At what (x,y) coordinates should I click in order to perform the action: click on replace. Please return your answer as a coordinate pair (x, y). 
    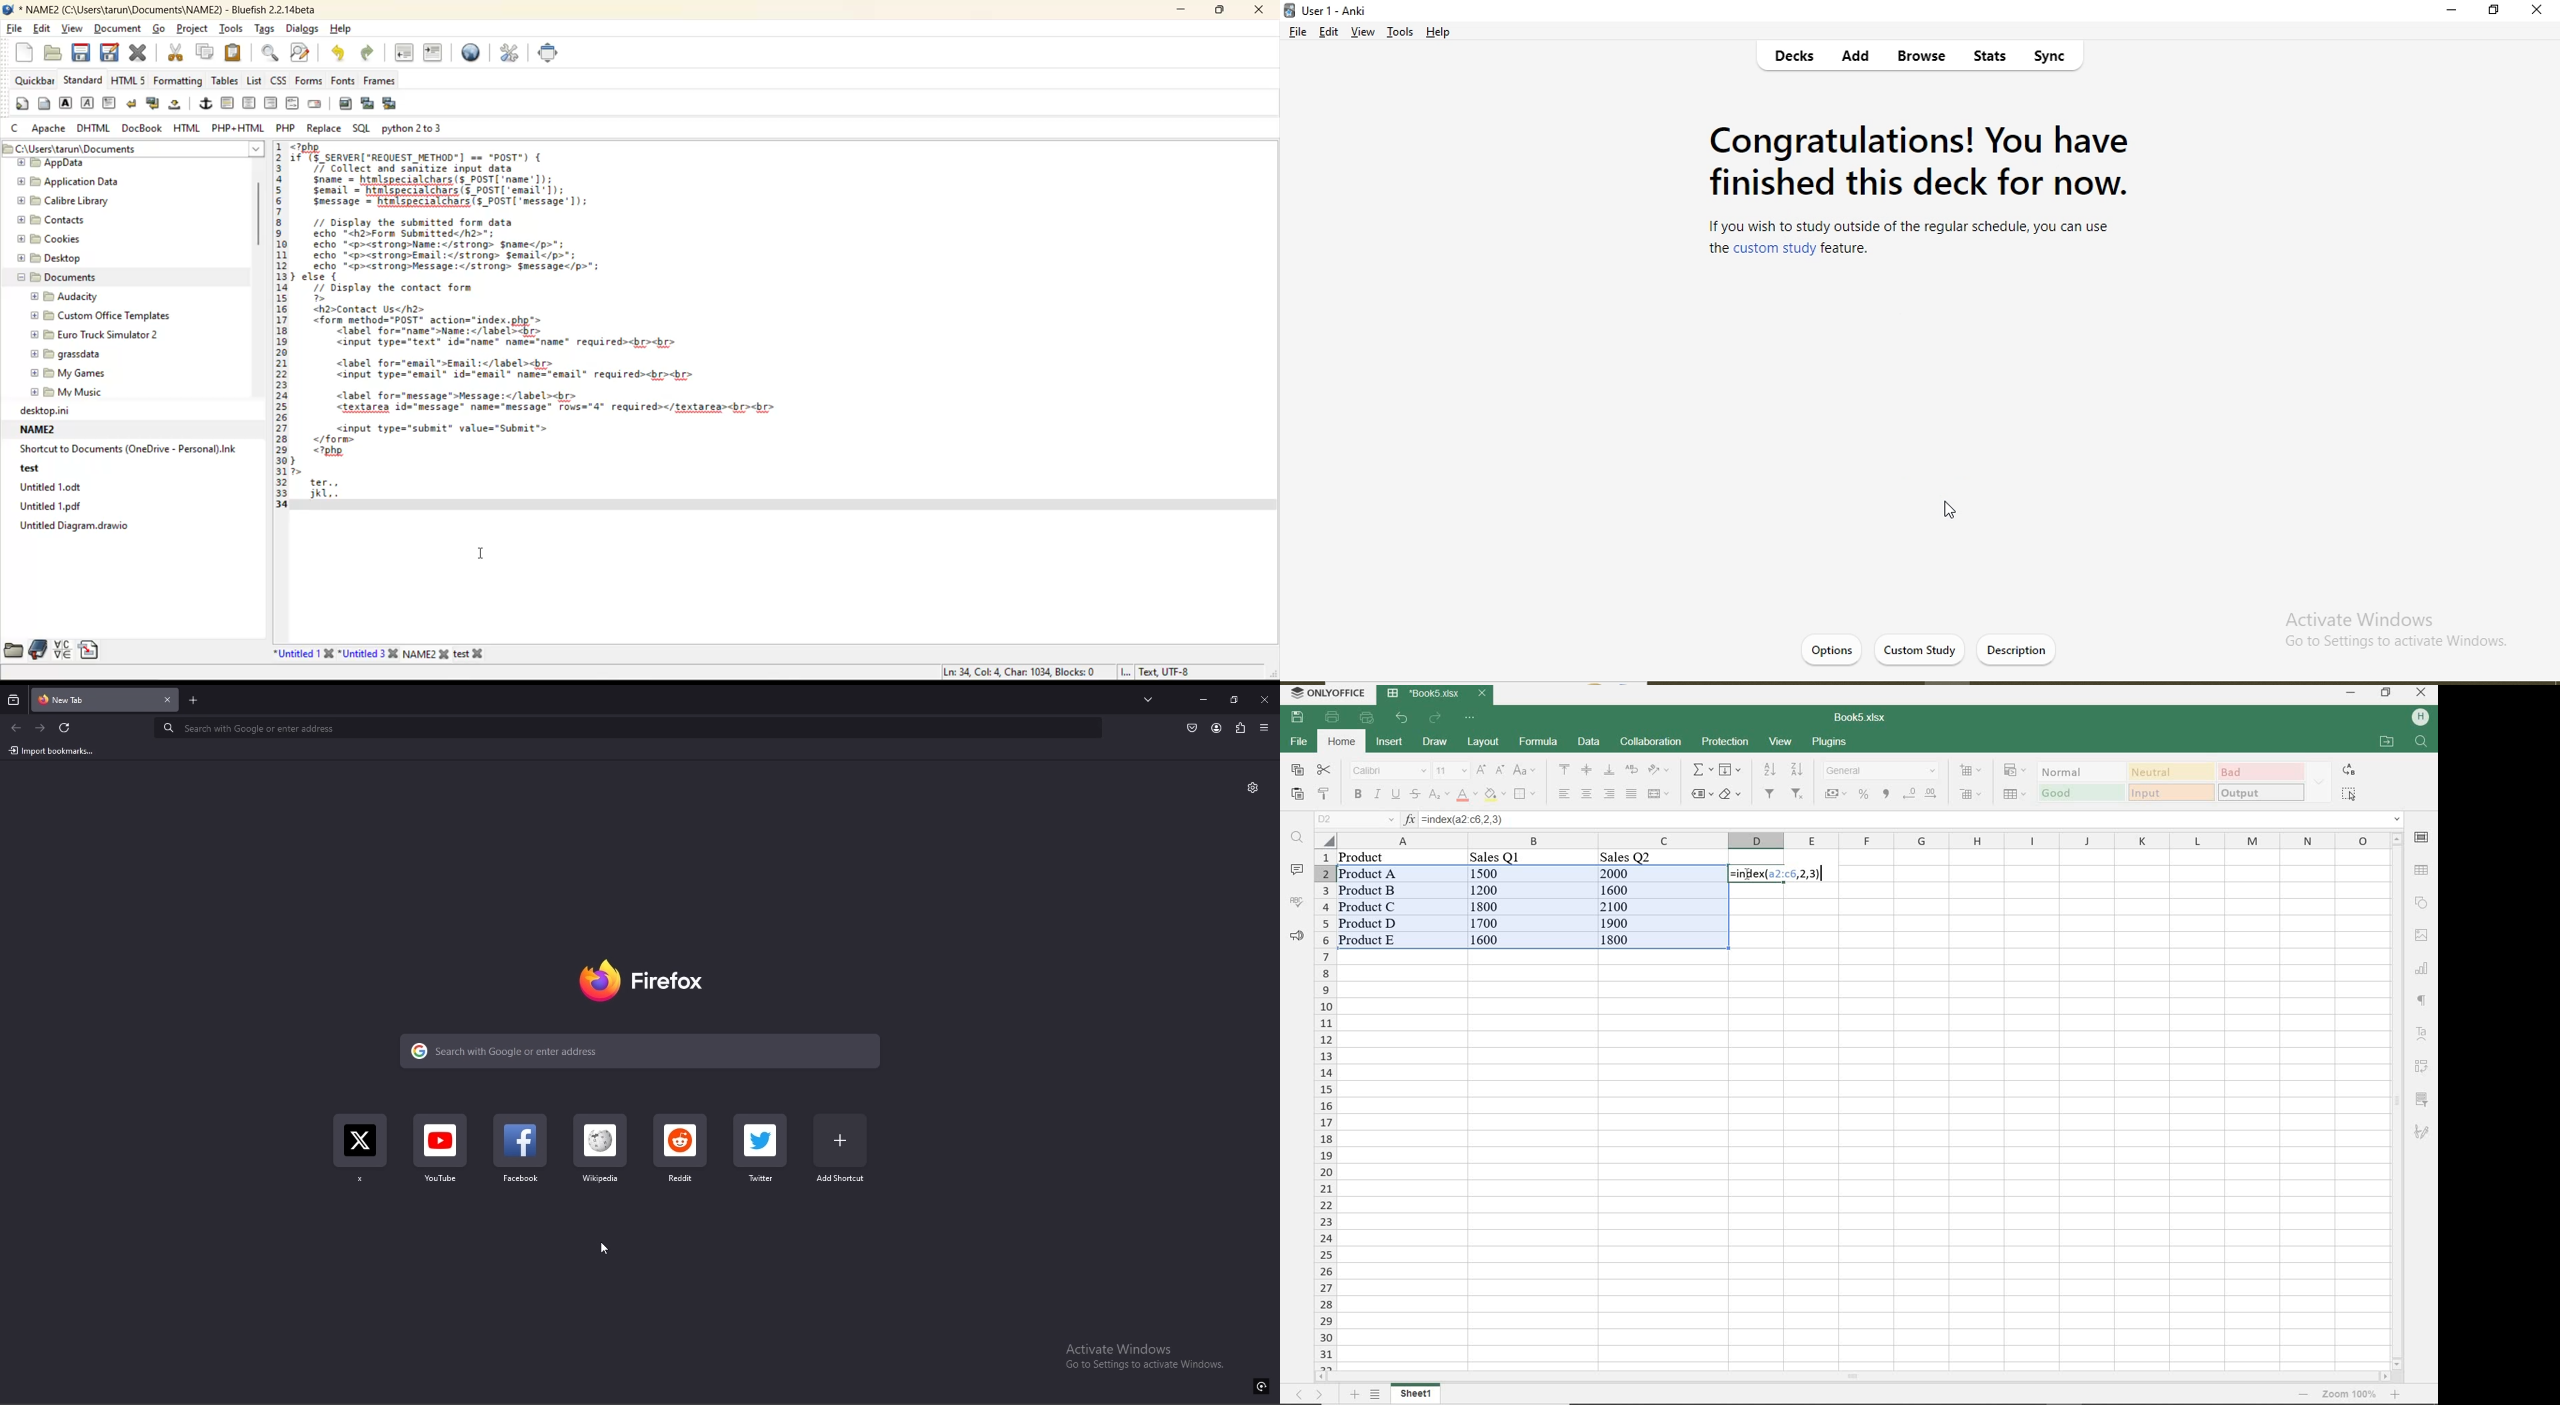
    Looking at the image, I should click on (323, 129).